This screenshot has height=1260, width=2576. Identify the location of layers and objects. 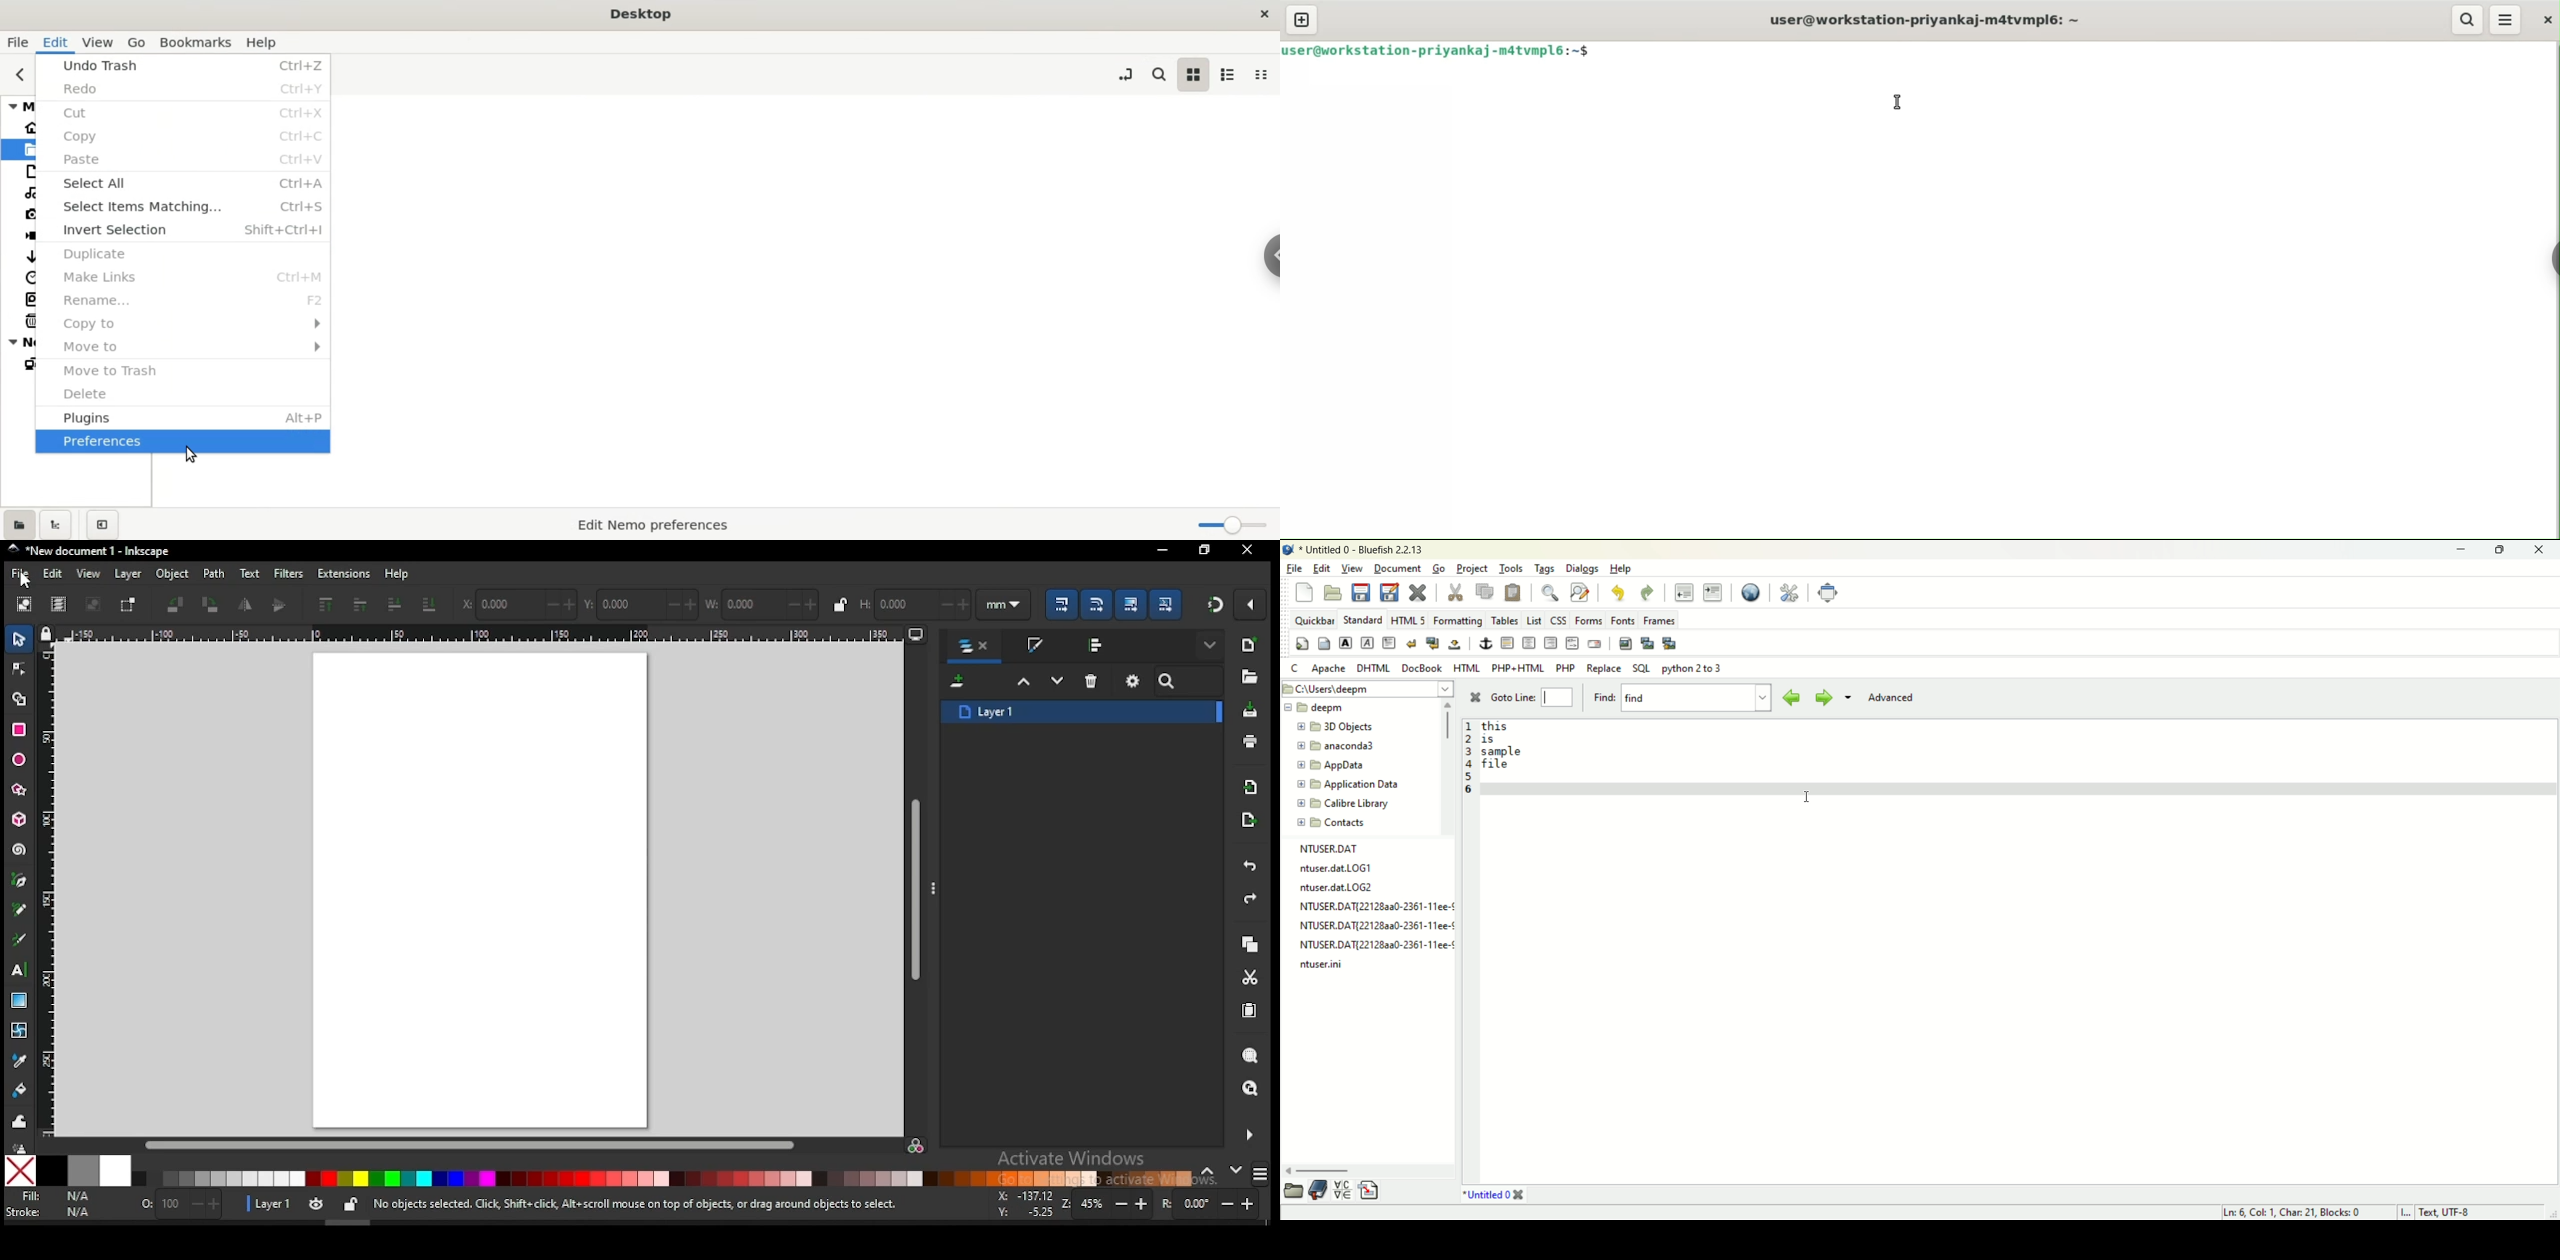
(976, 647).